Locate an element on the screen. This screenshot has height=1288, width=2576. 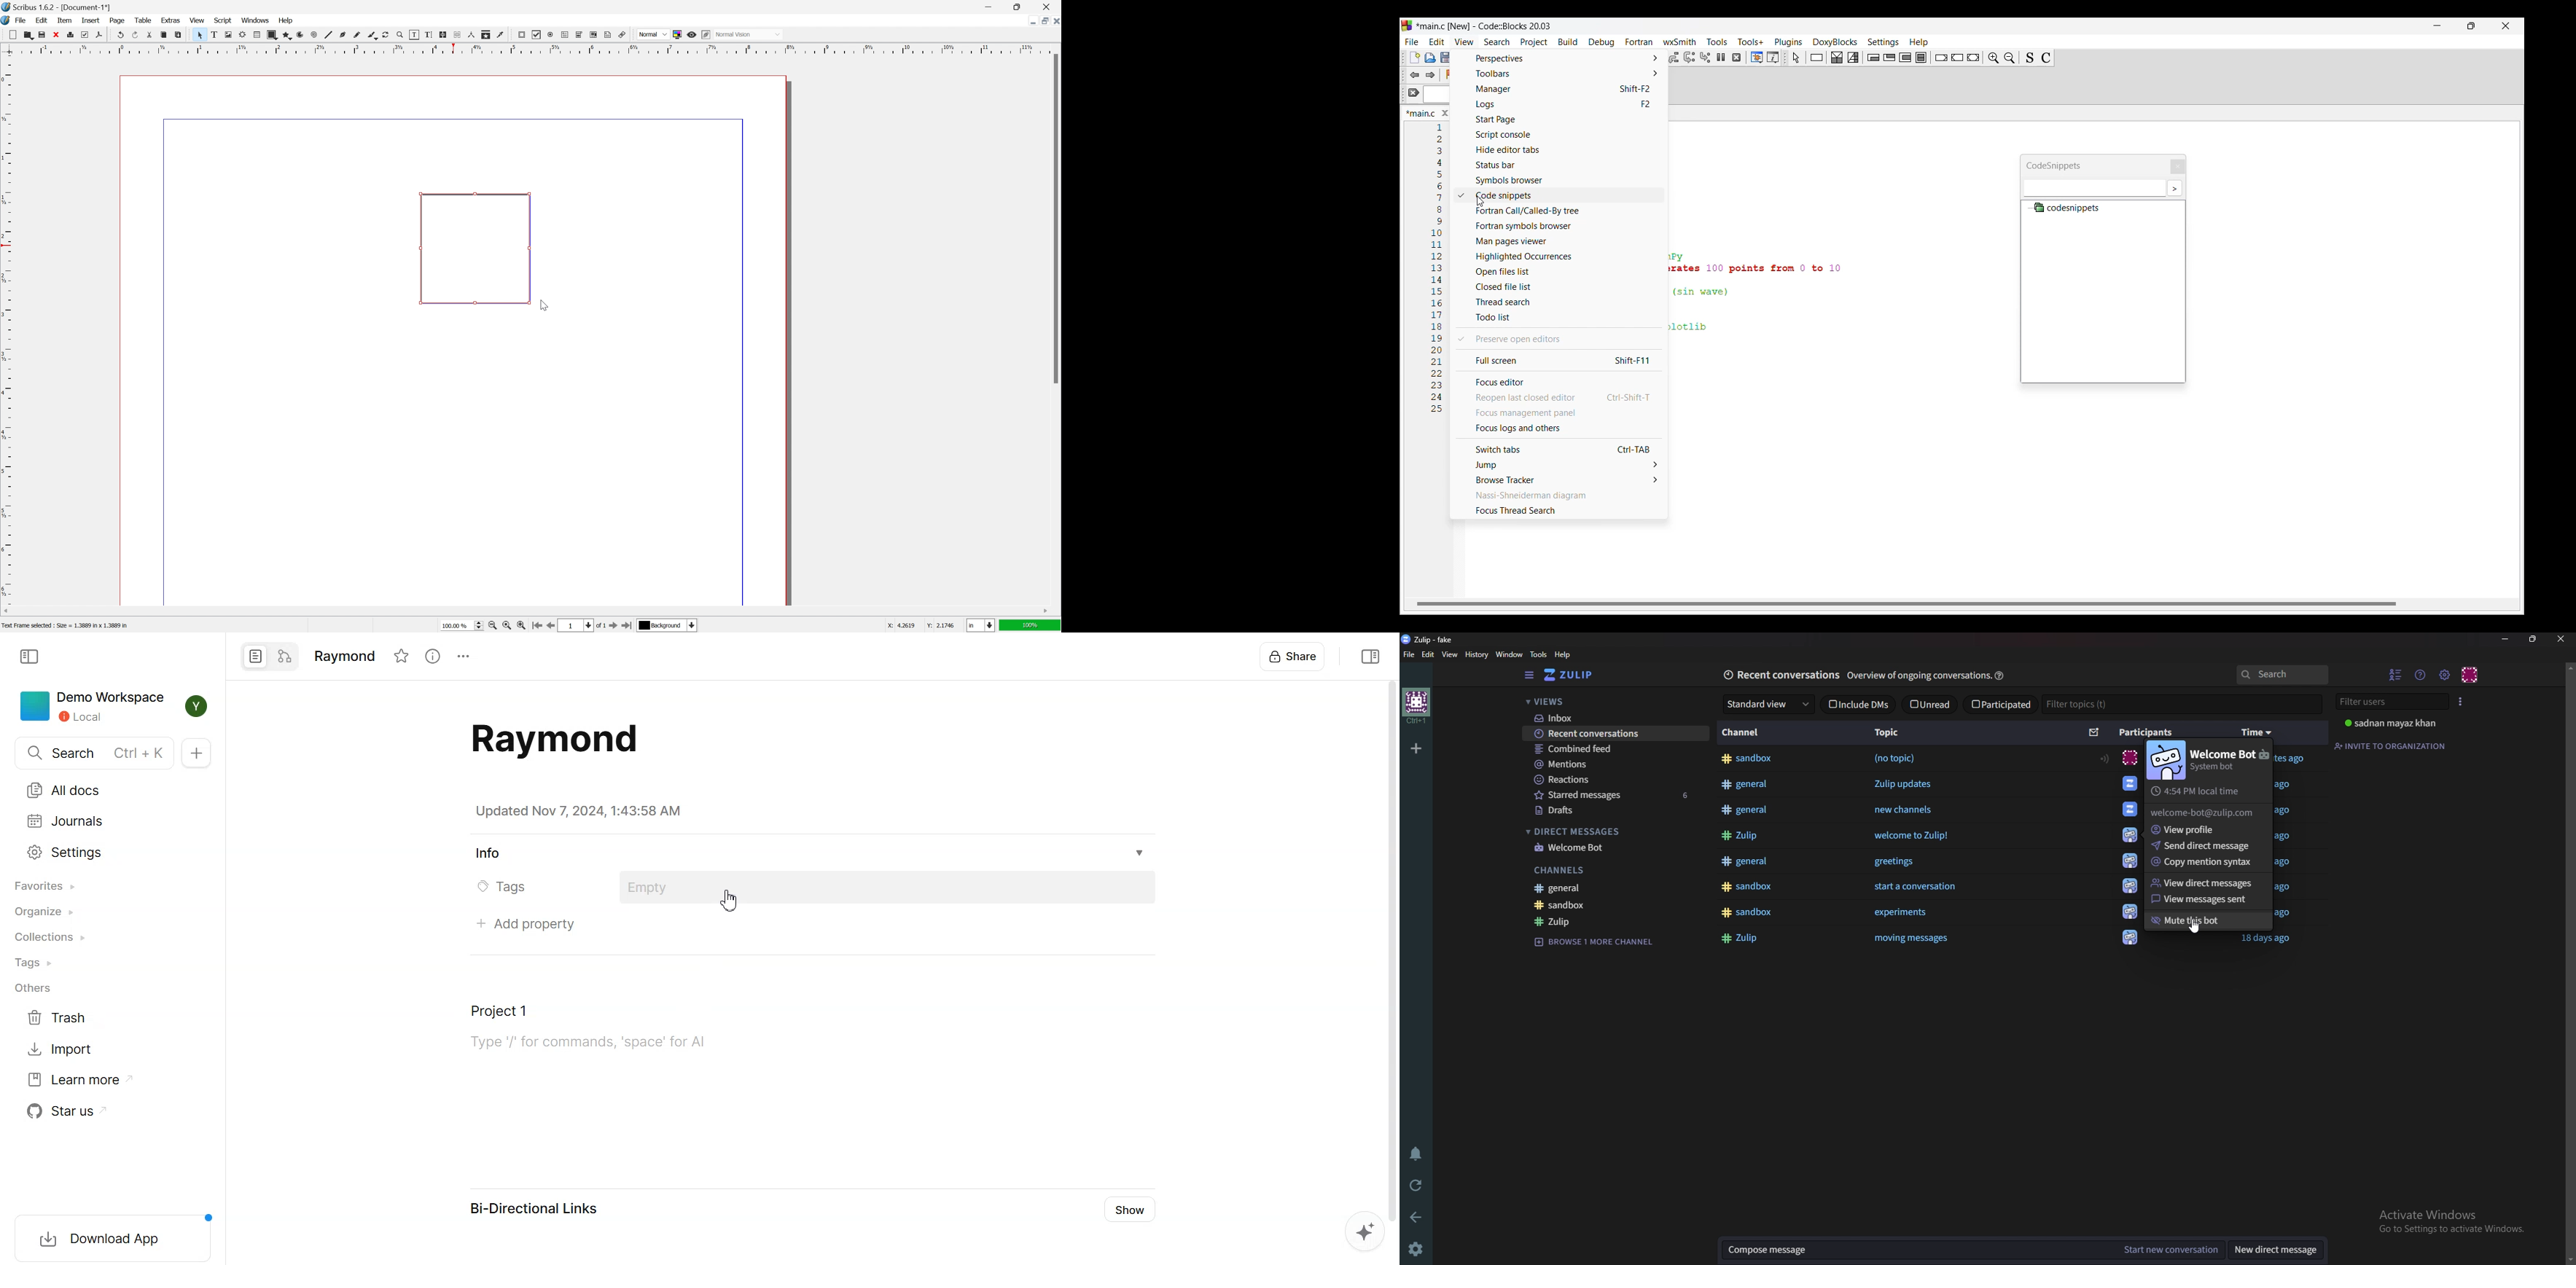
measurements is located at coordinates (471, 34).